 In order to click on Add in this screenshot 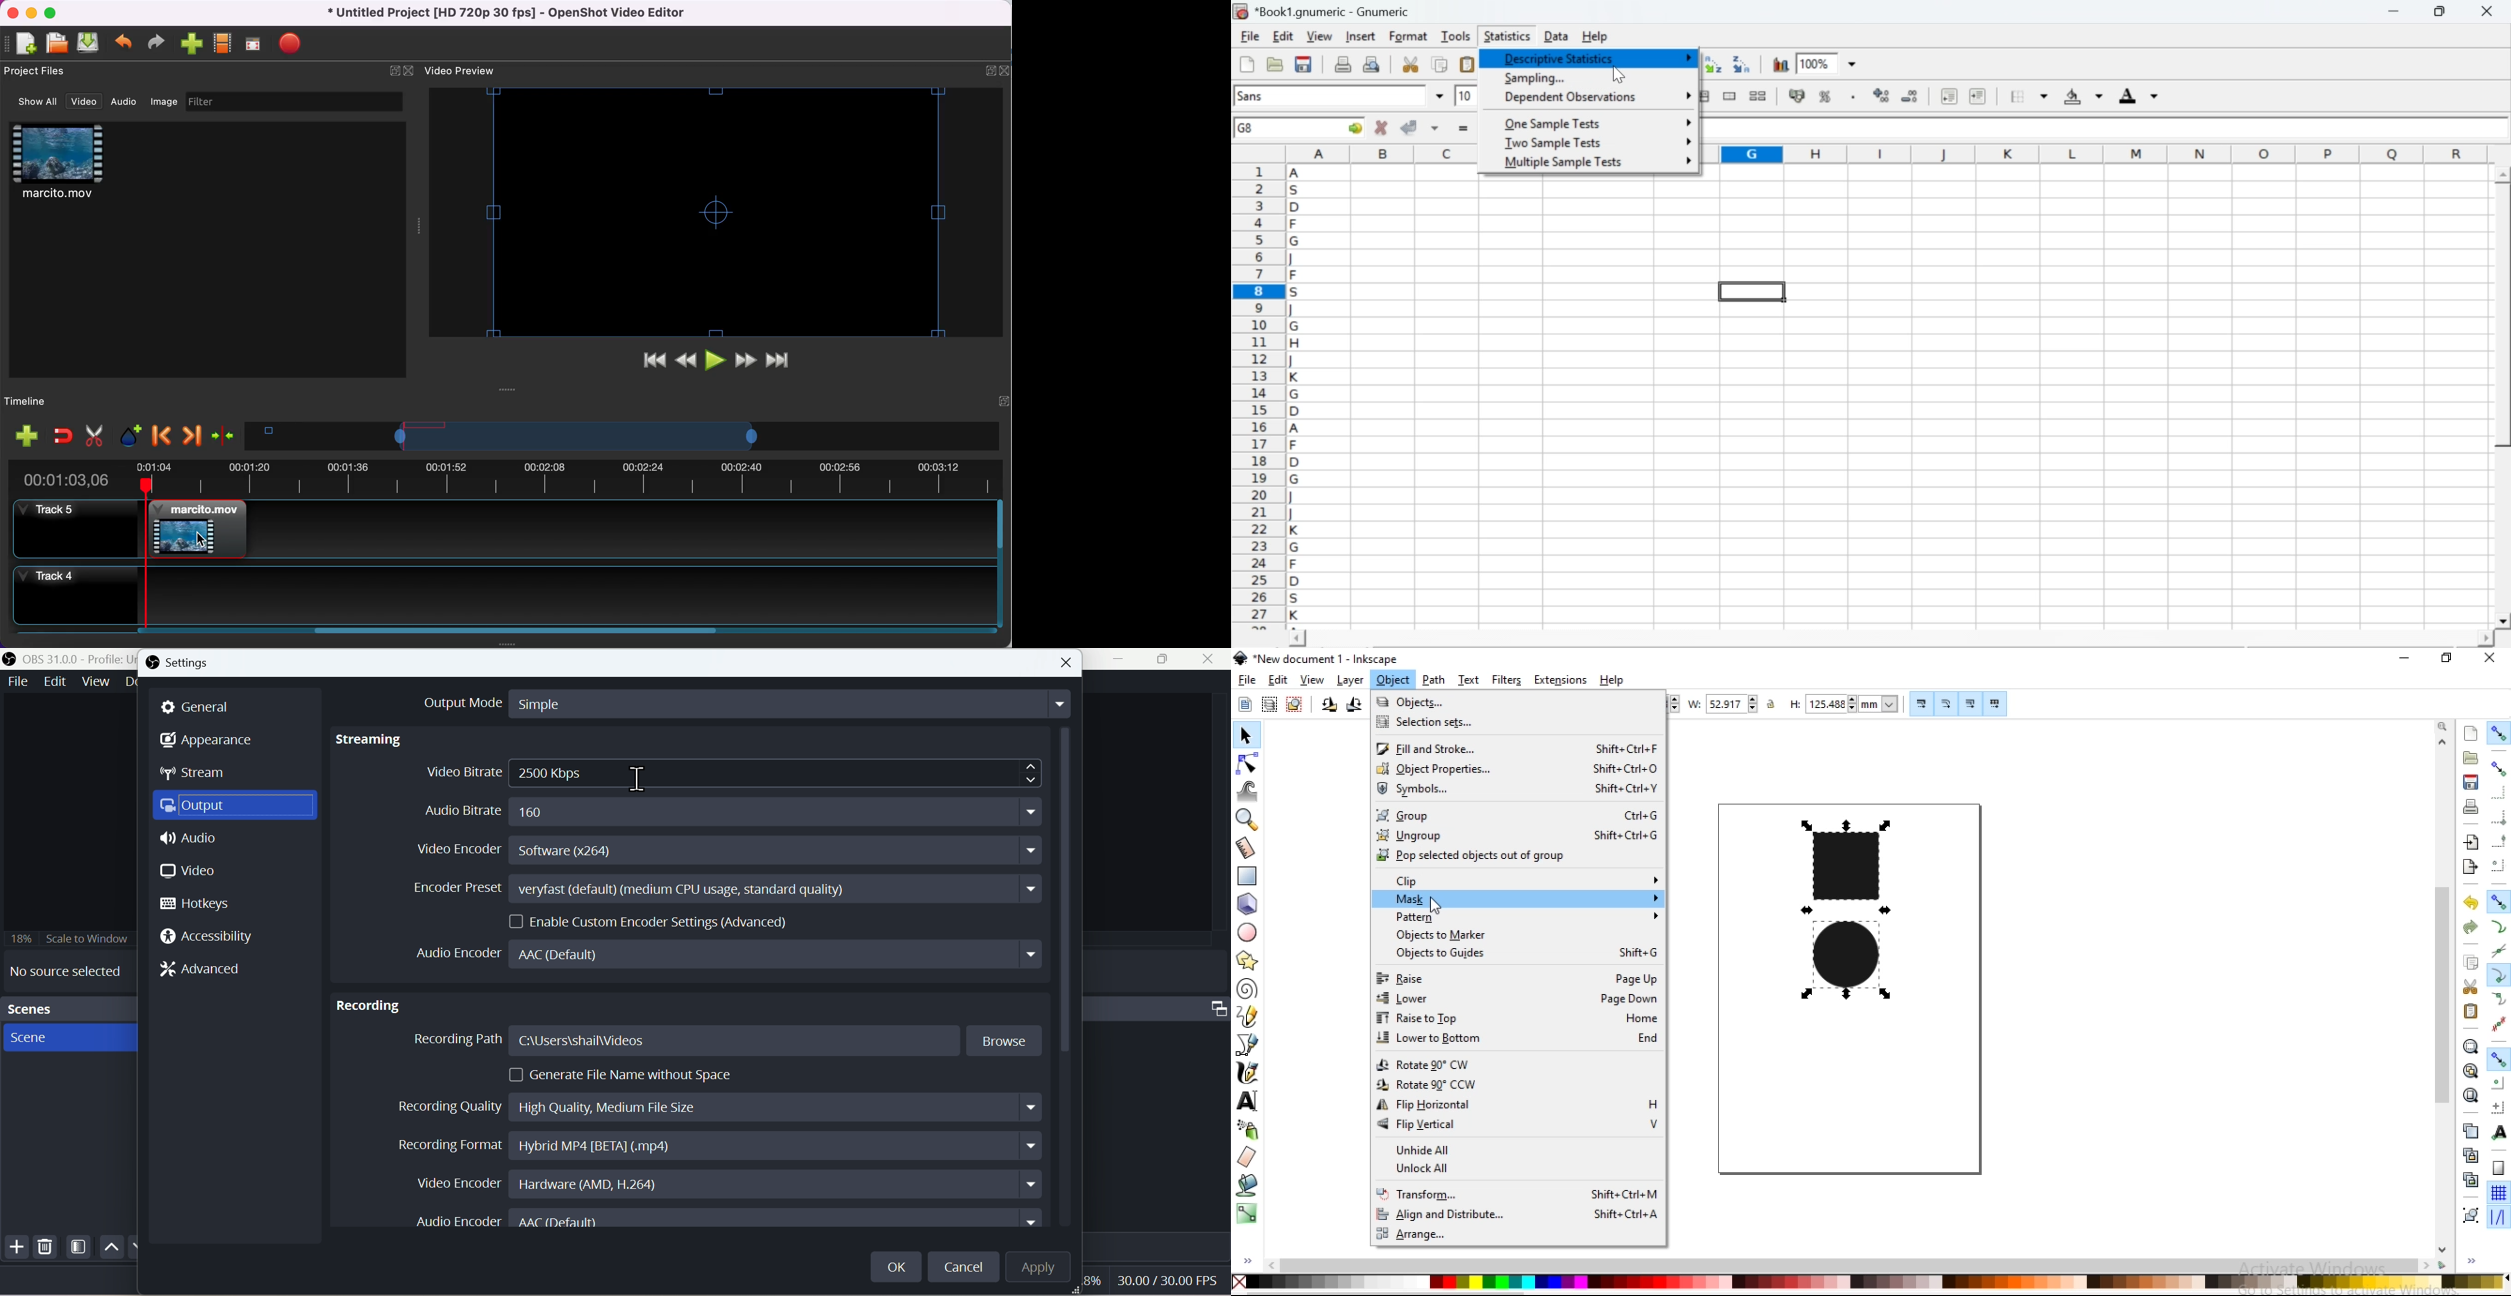, I will do `click(15, 1250)`.